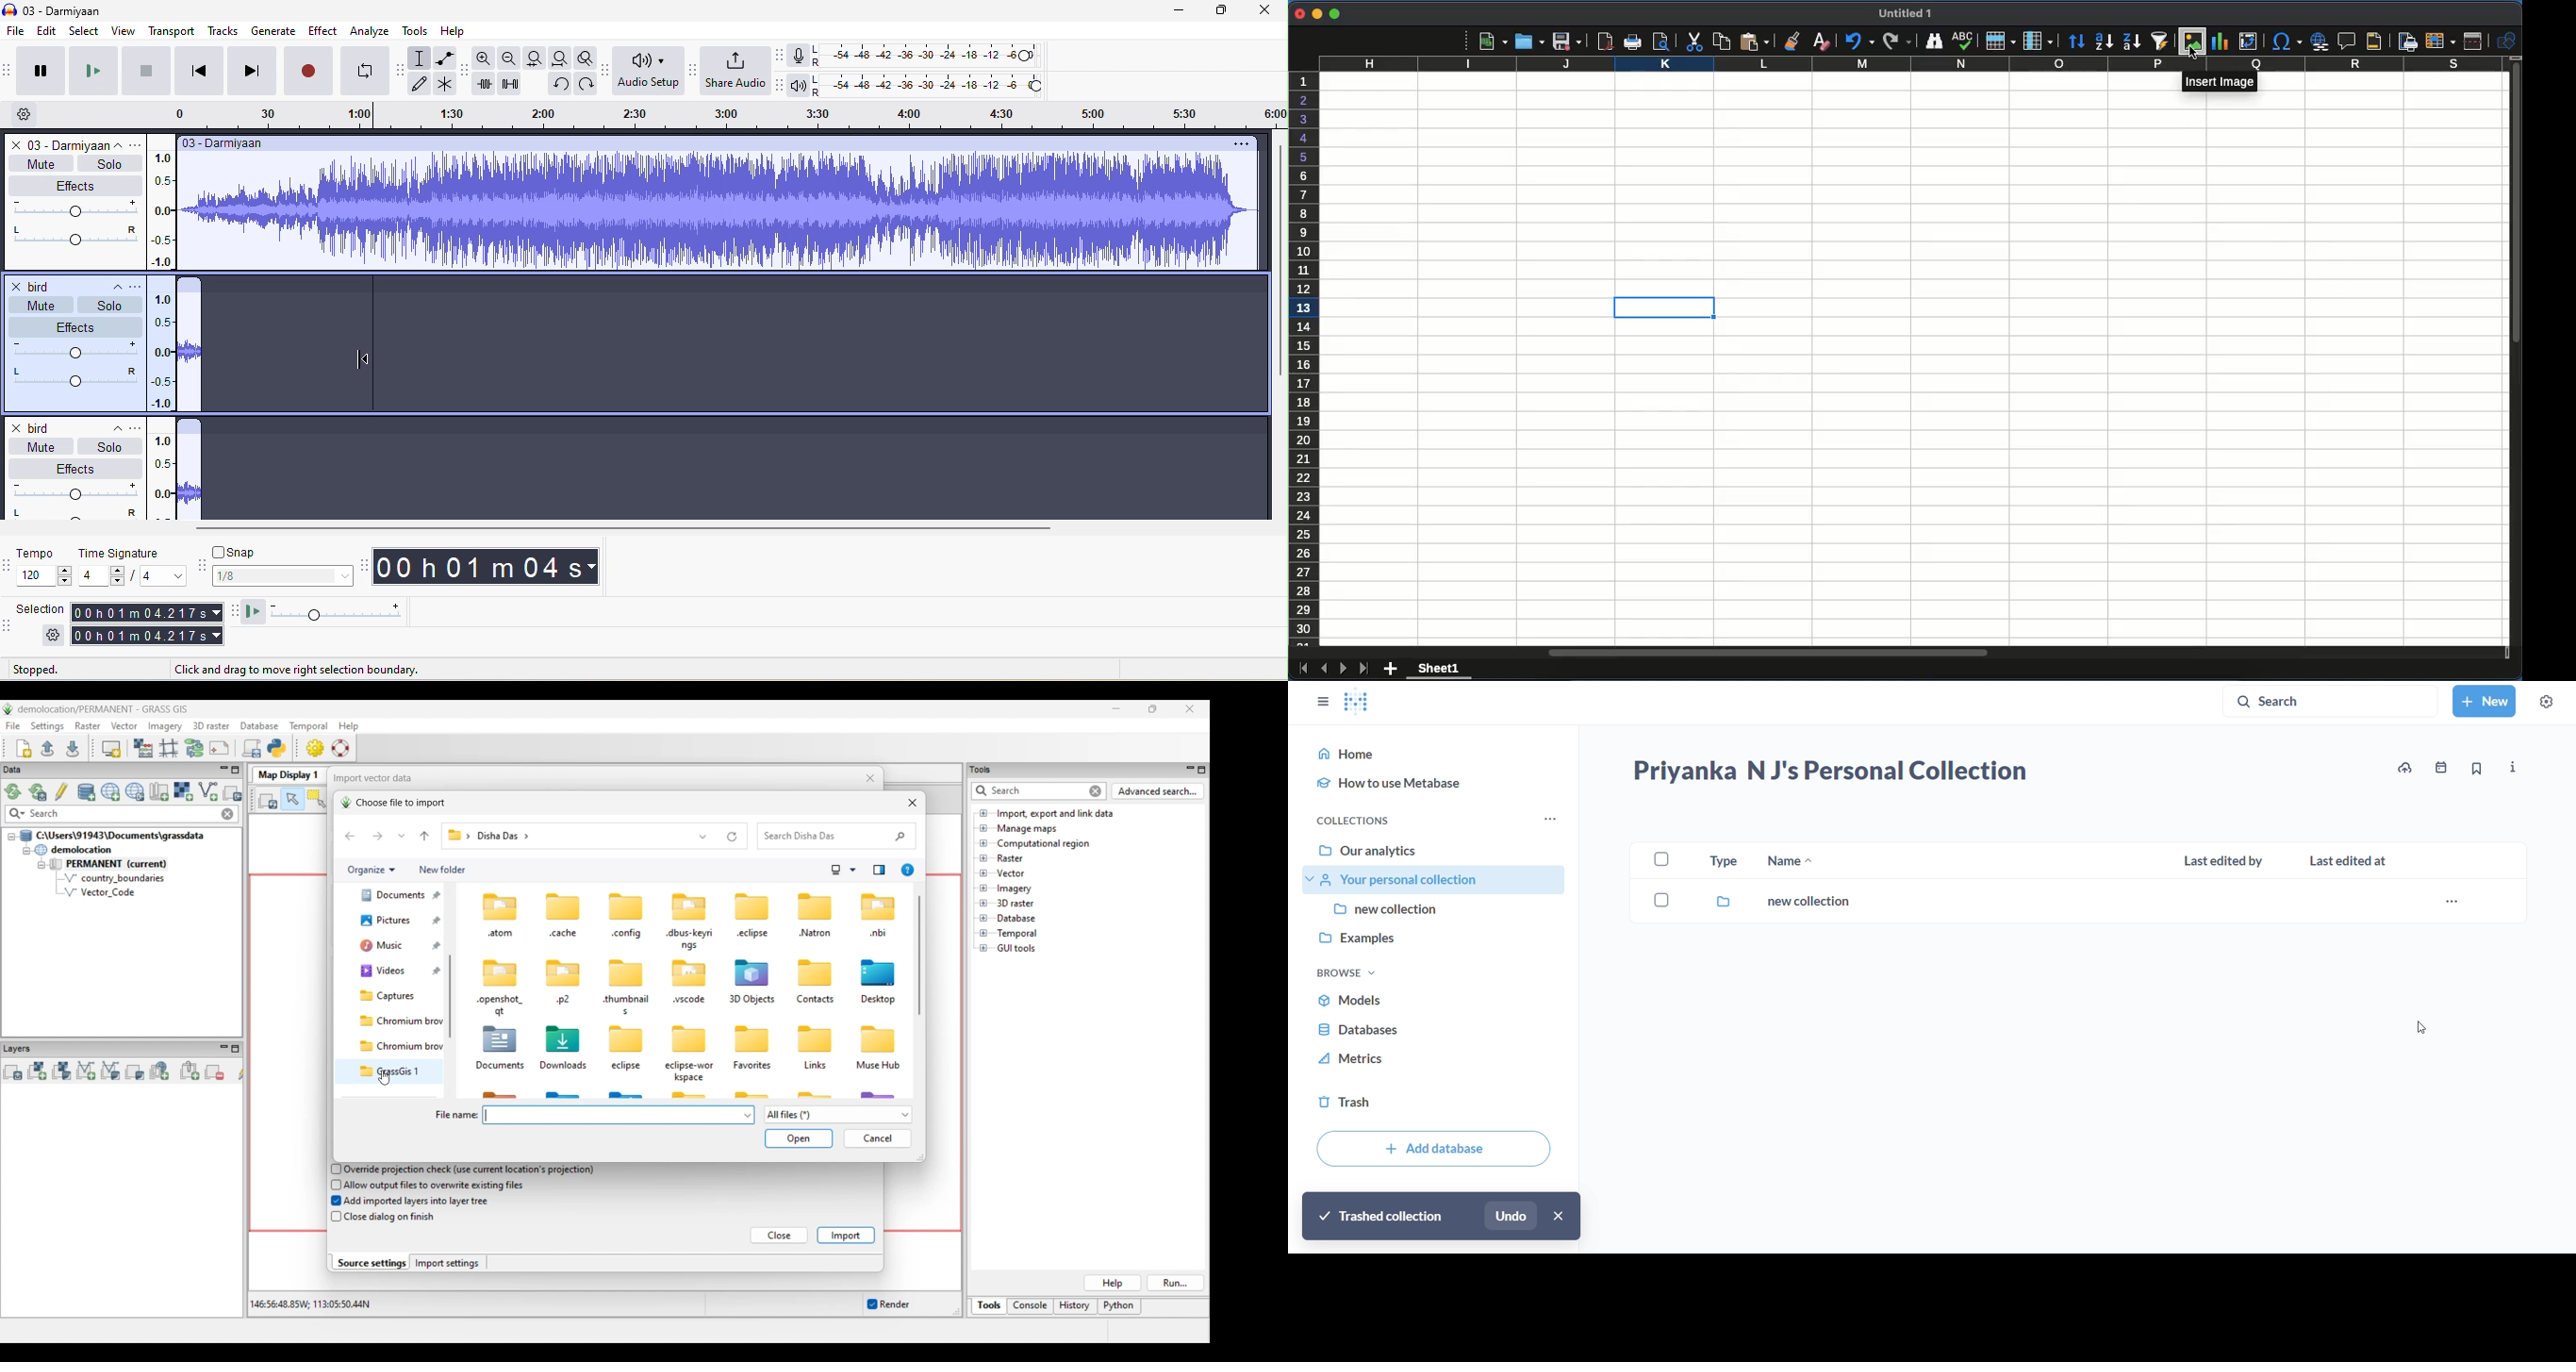 The image size is (2576, 1372). I want to click on stopped, so click(58, 669).